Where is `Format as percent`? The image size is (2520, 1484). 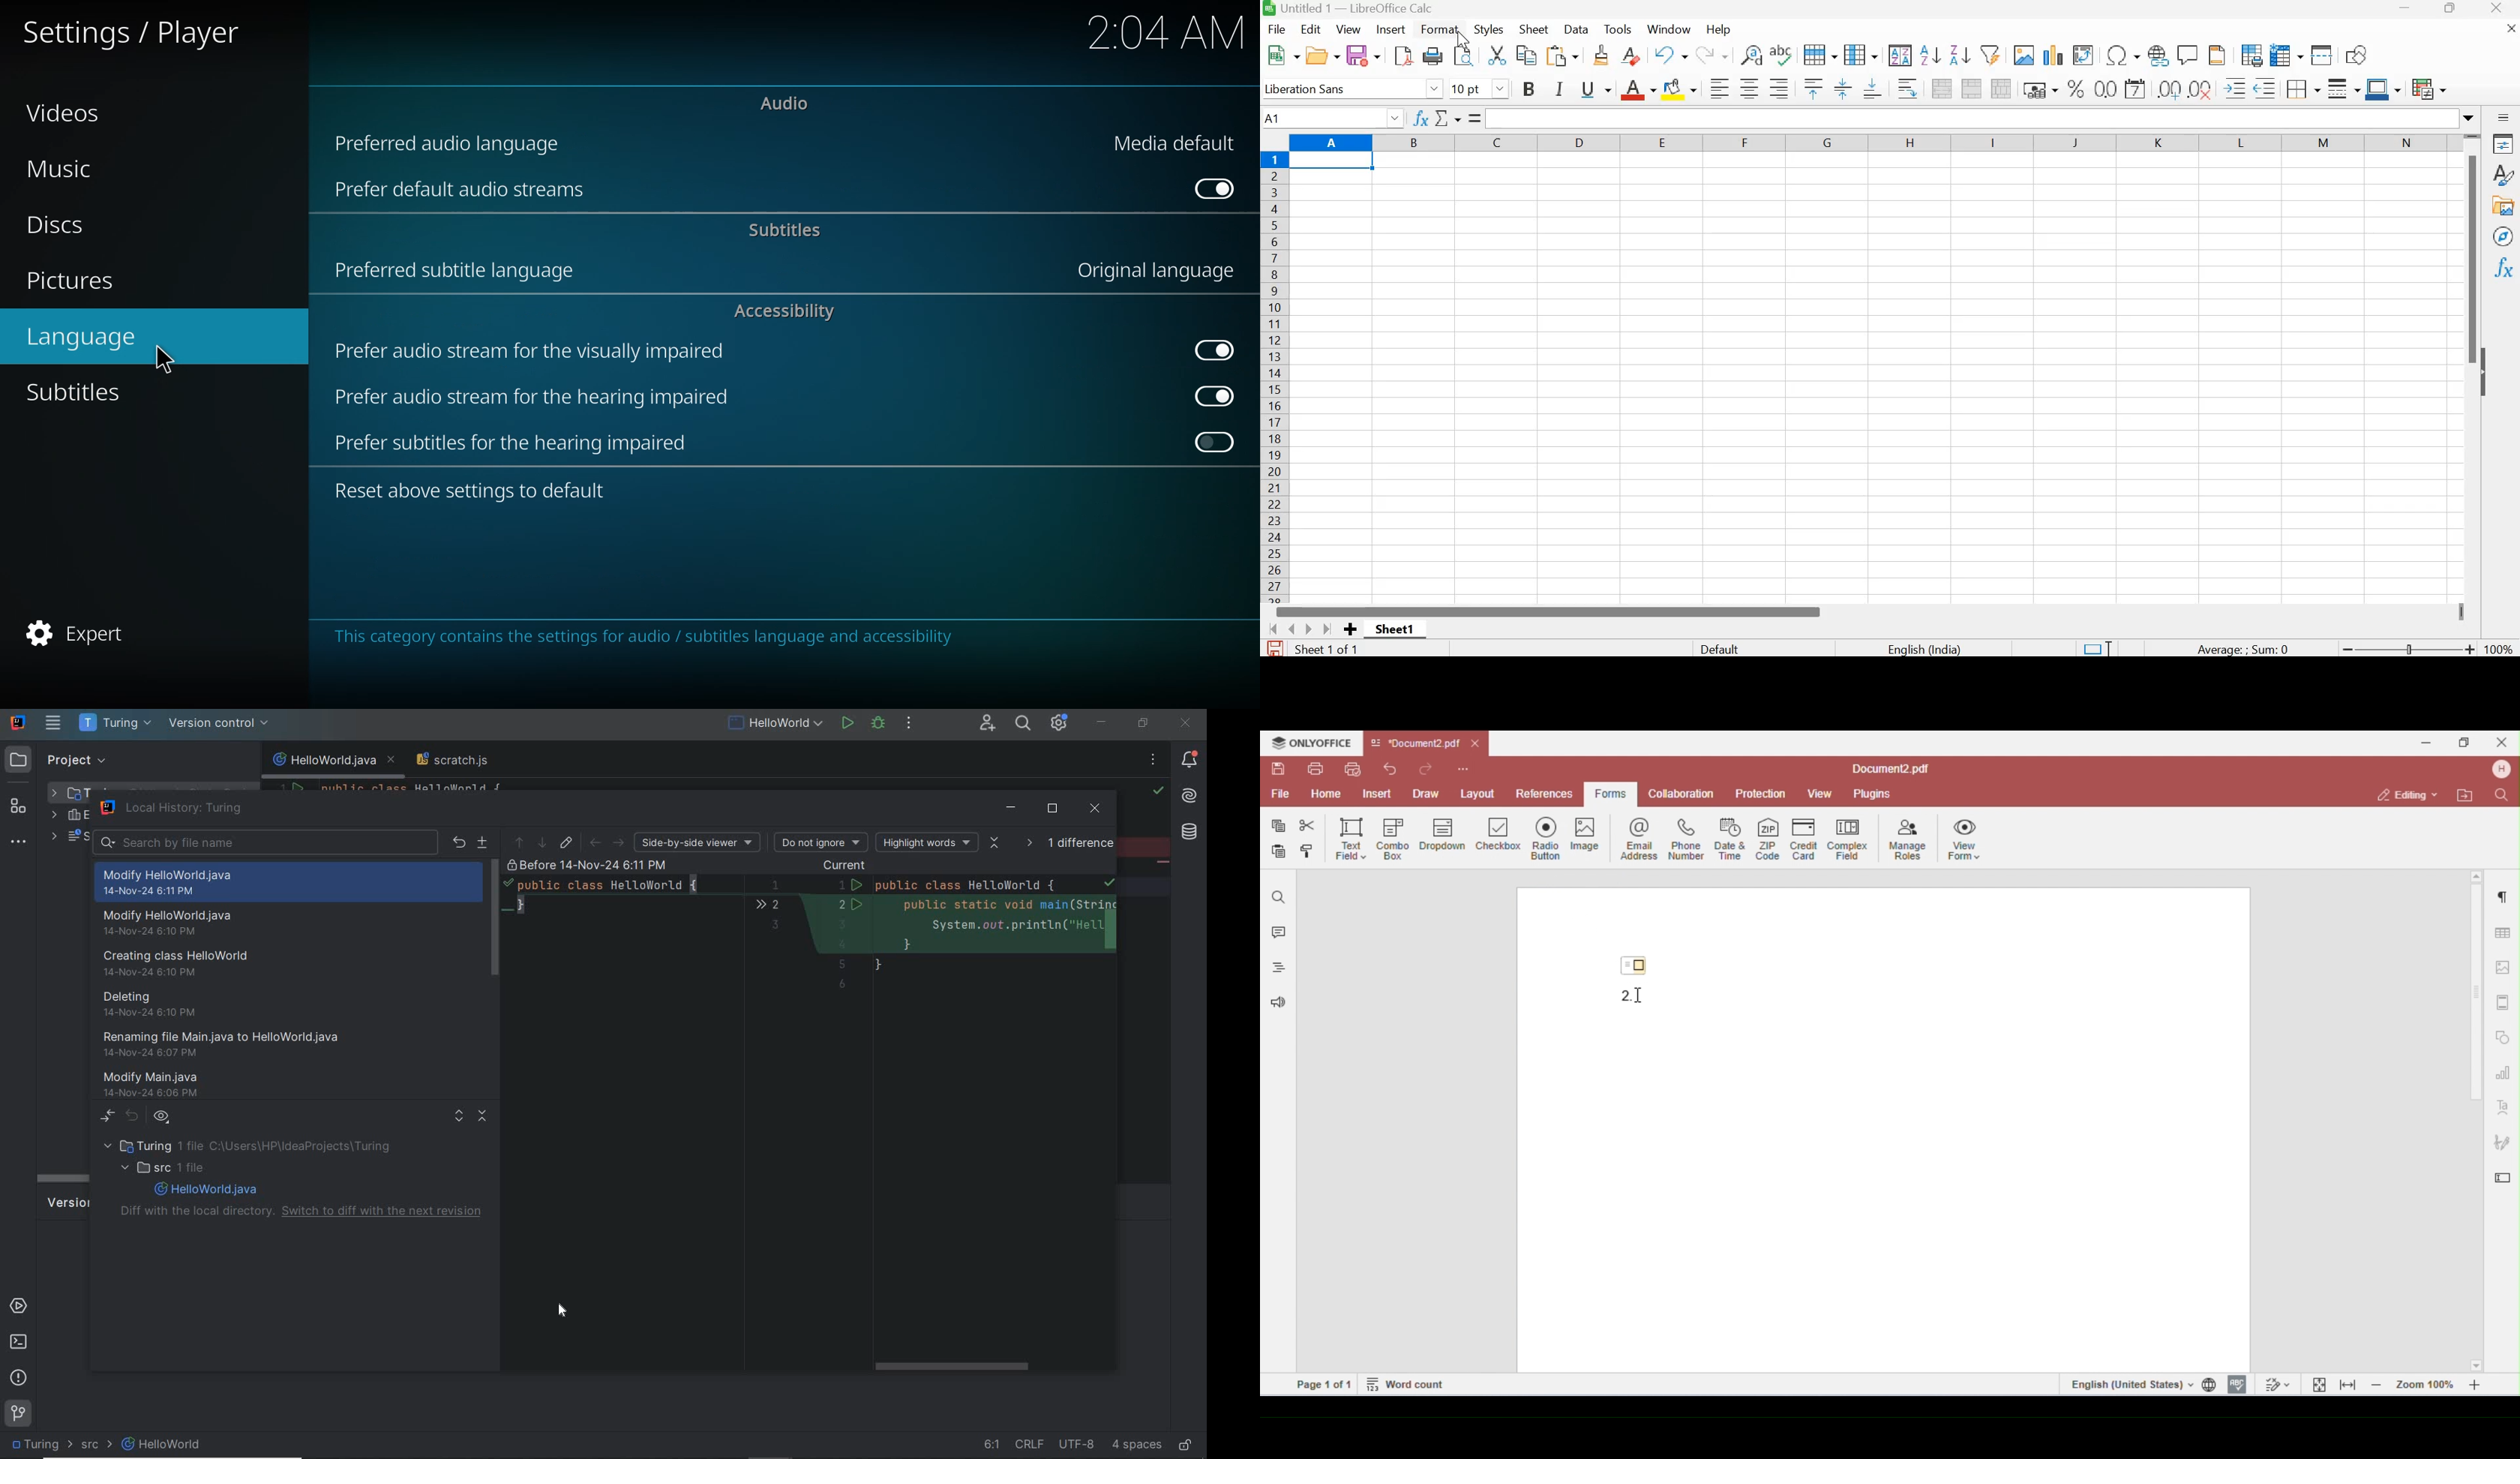 Format as percent is located at coordinates (2076, 88).